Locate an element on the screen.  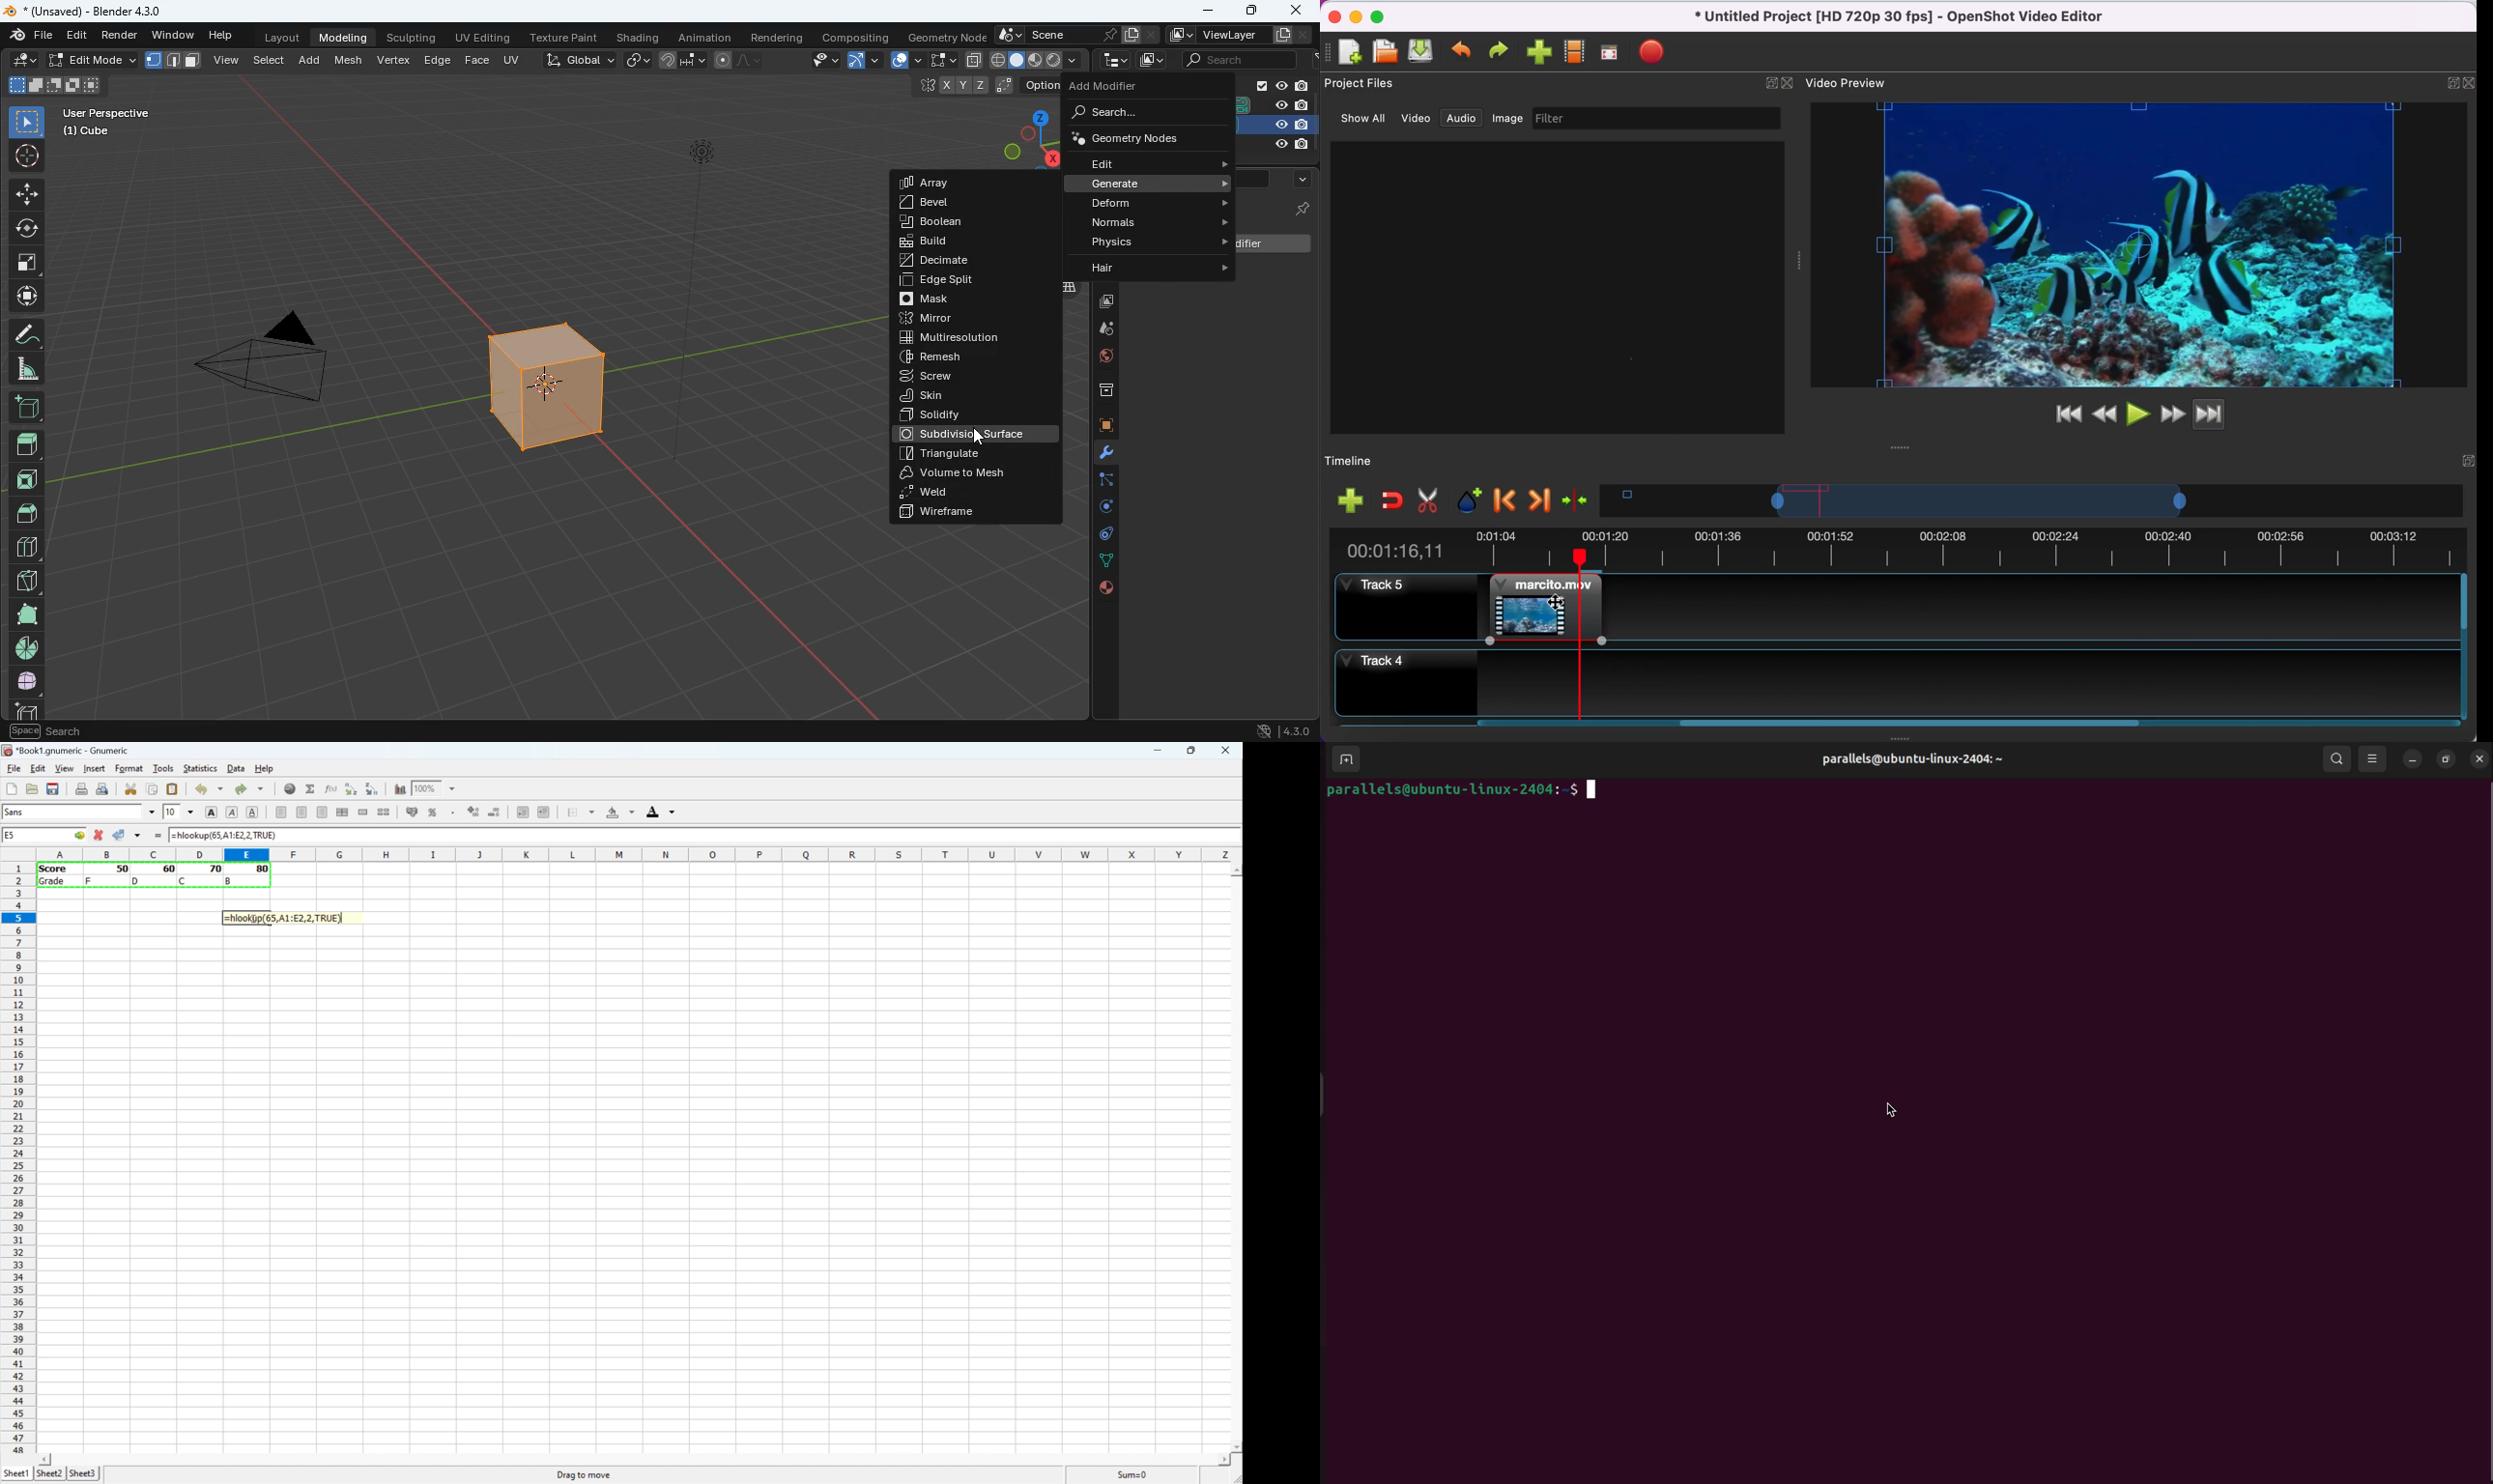
mirror is located at coordinates (963, 319).